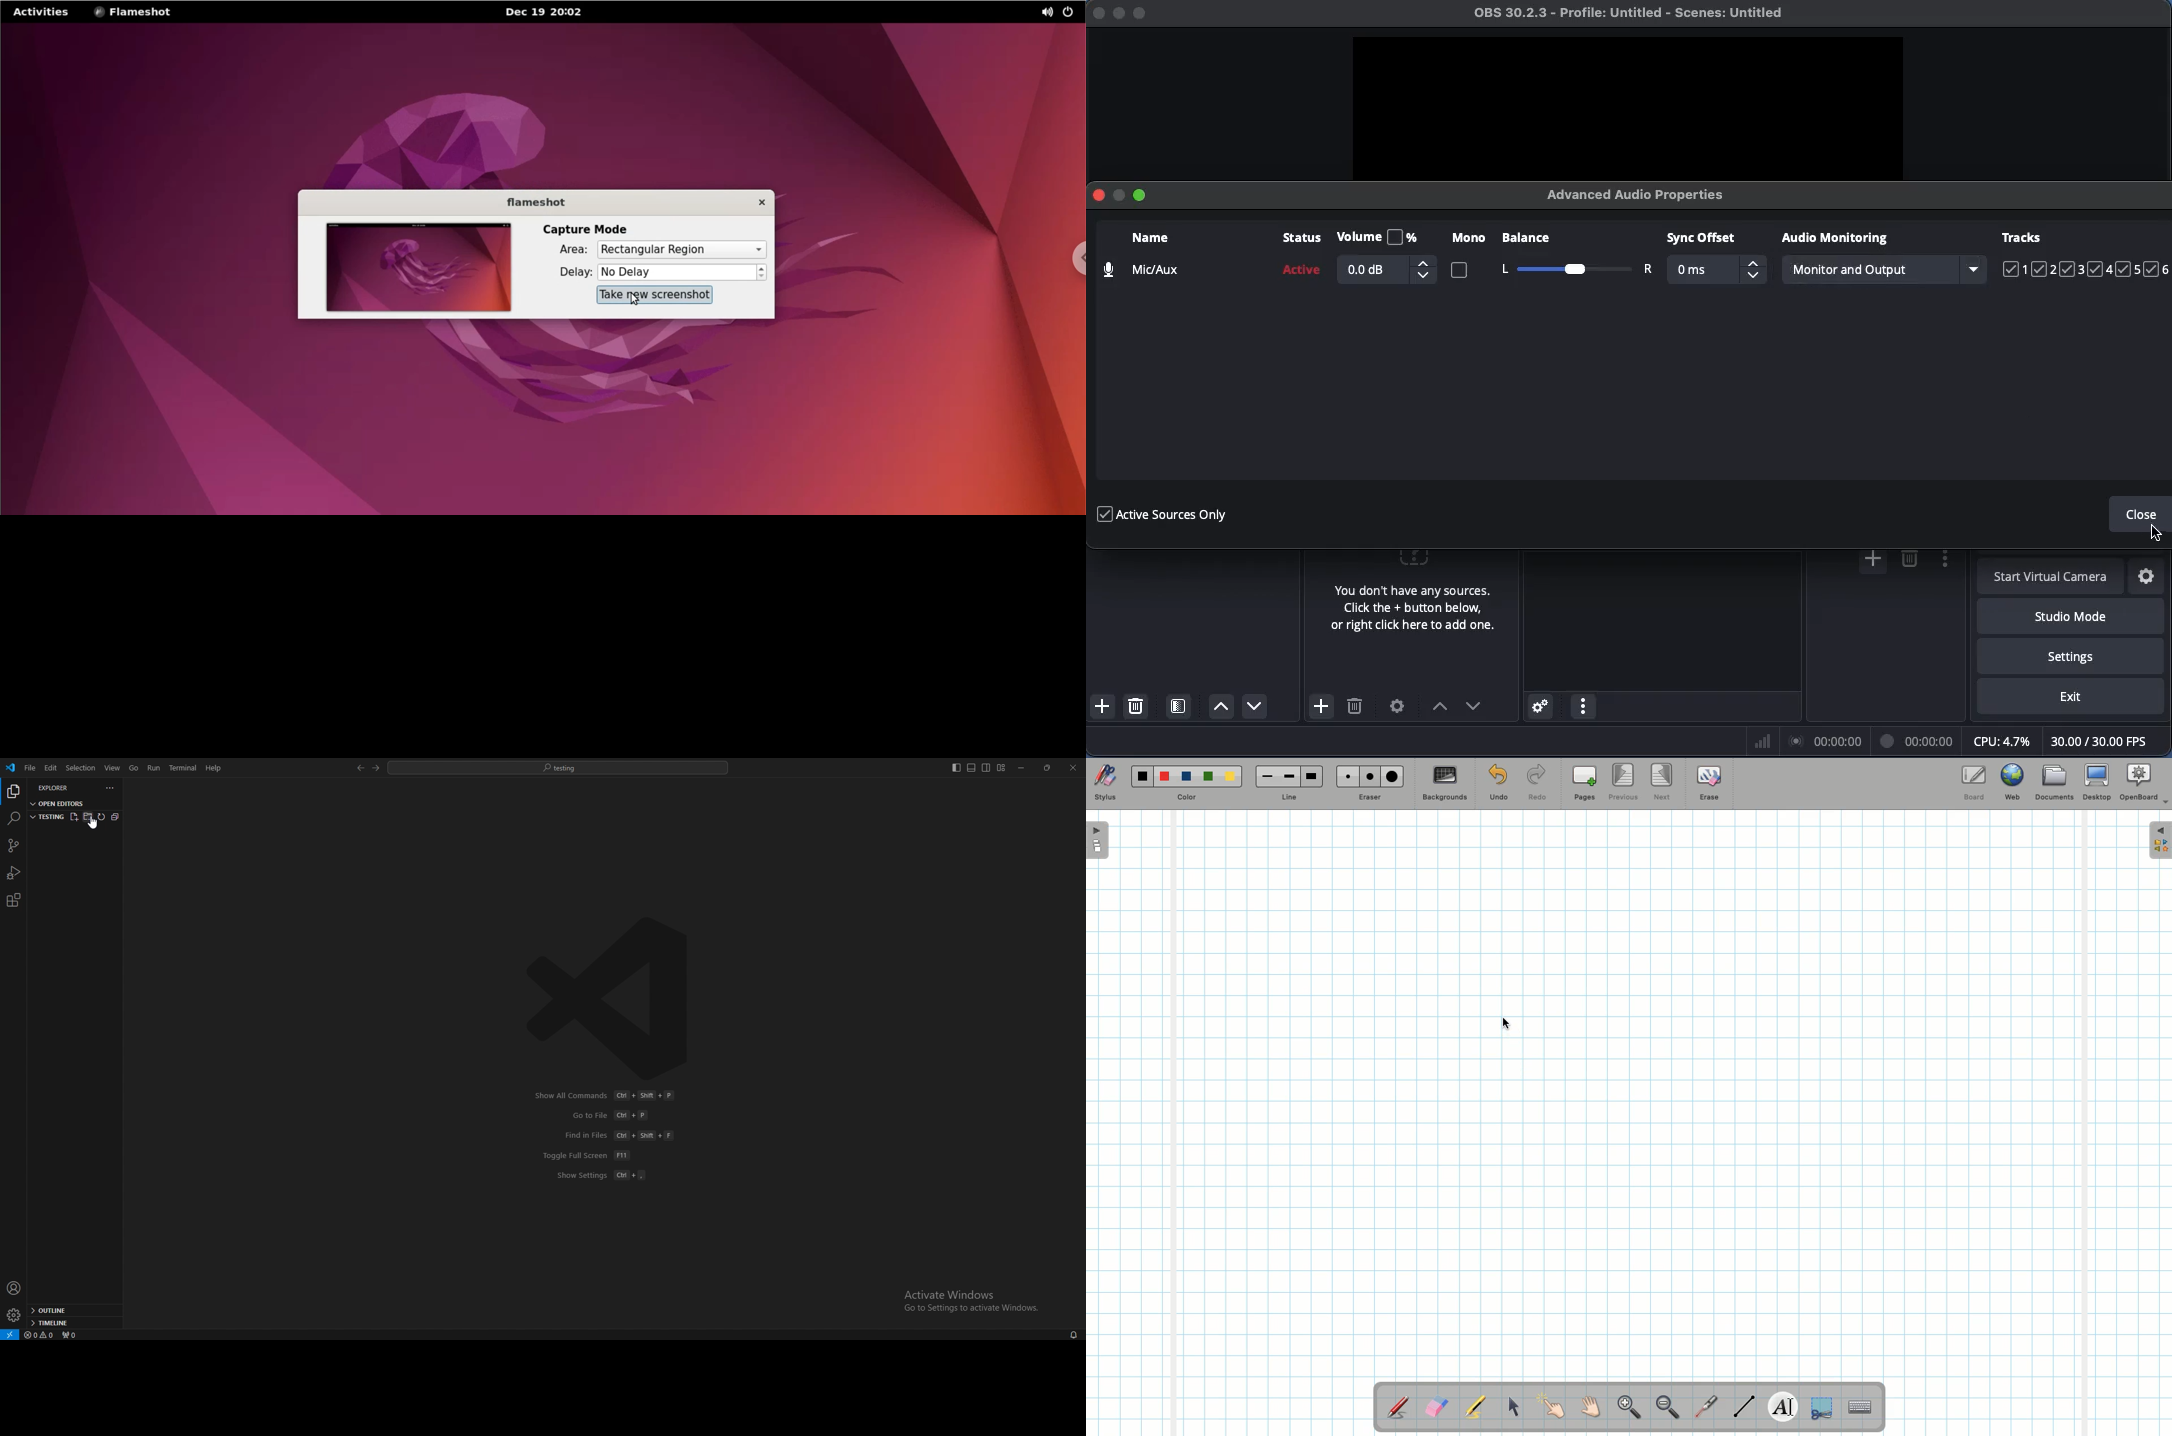  What do you see at coordinates (1116, 16) in the screenshot?
I see `minimize` at bounding box center [1116, 16].